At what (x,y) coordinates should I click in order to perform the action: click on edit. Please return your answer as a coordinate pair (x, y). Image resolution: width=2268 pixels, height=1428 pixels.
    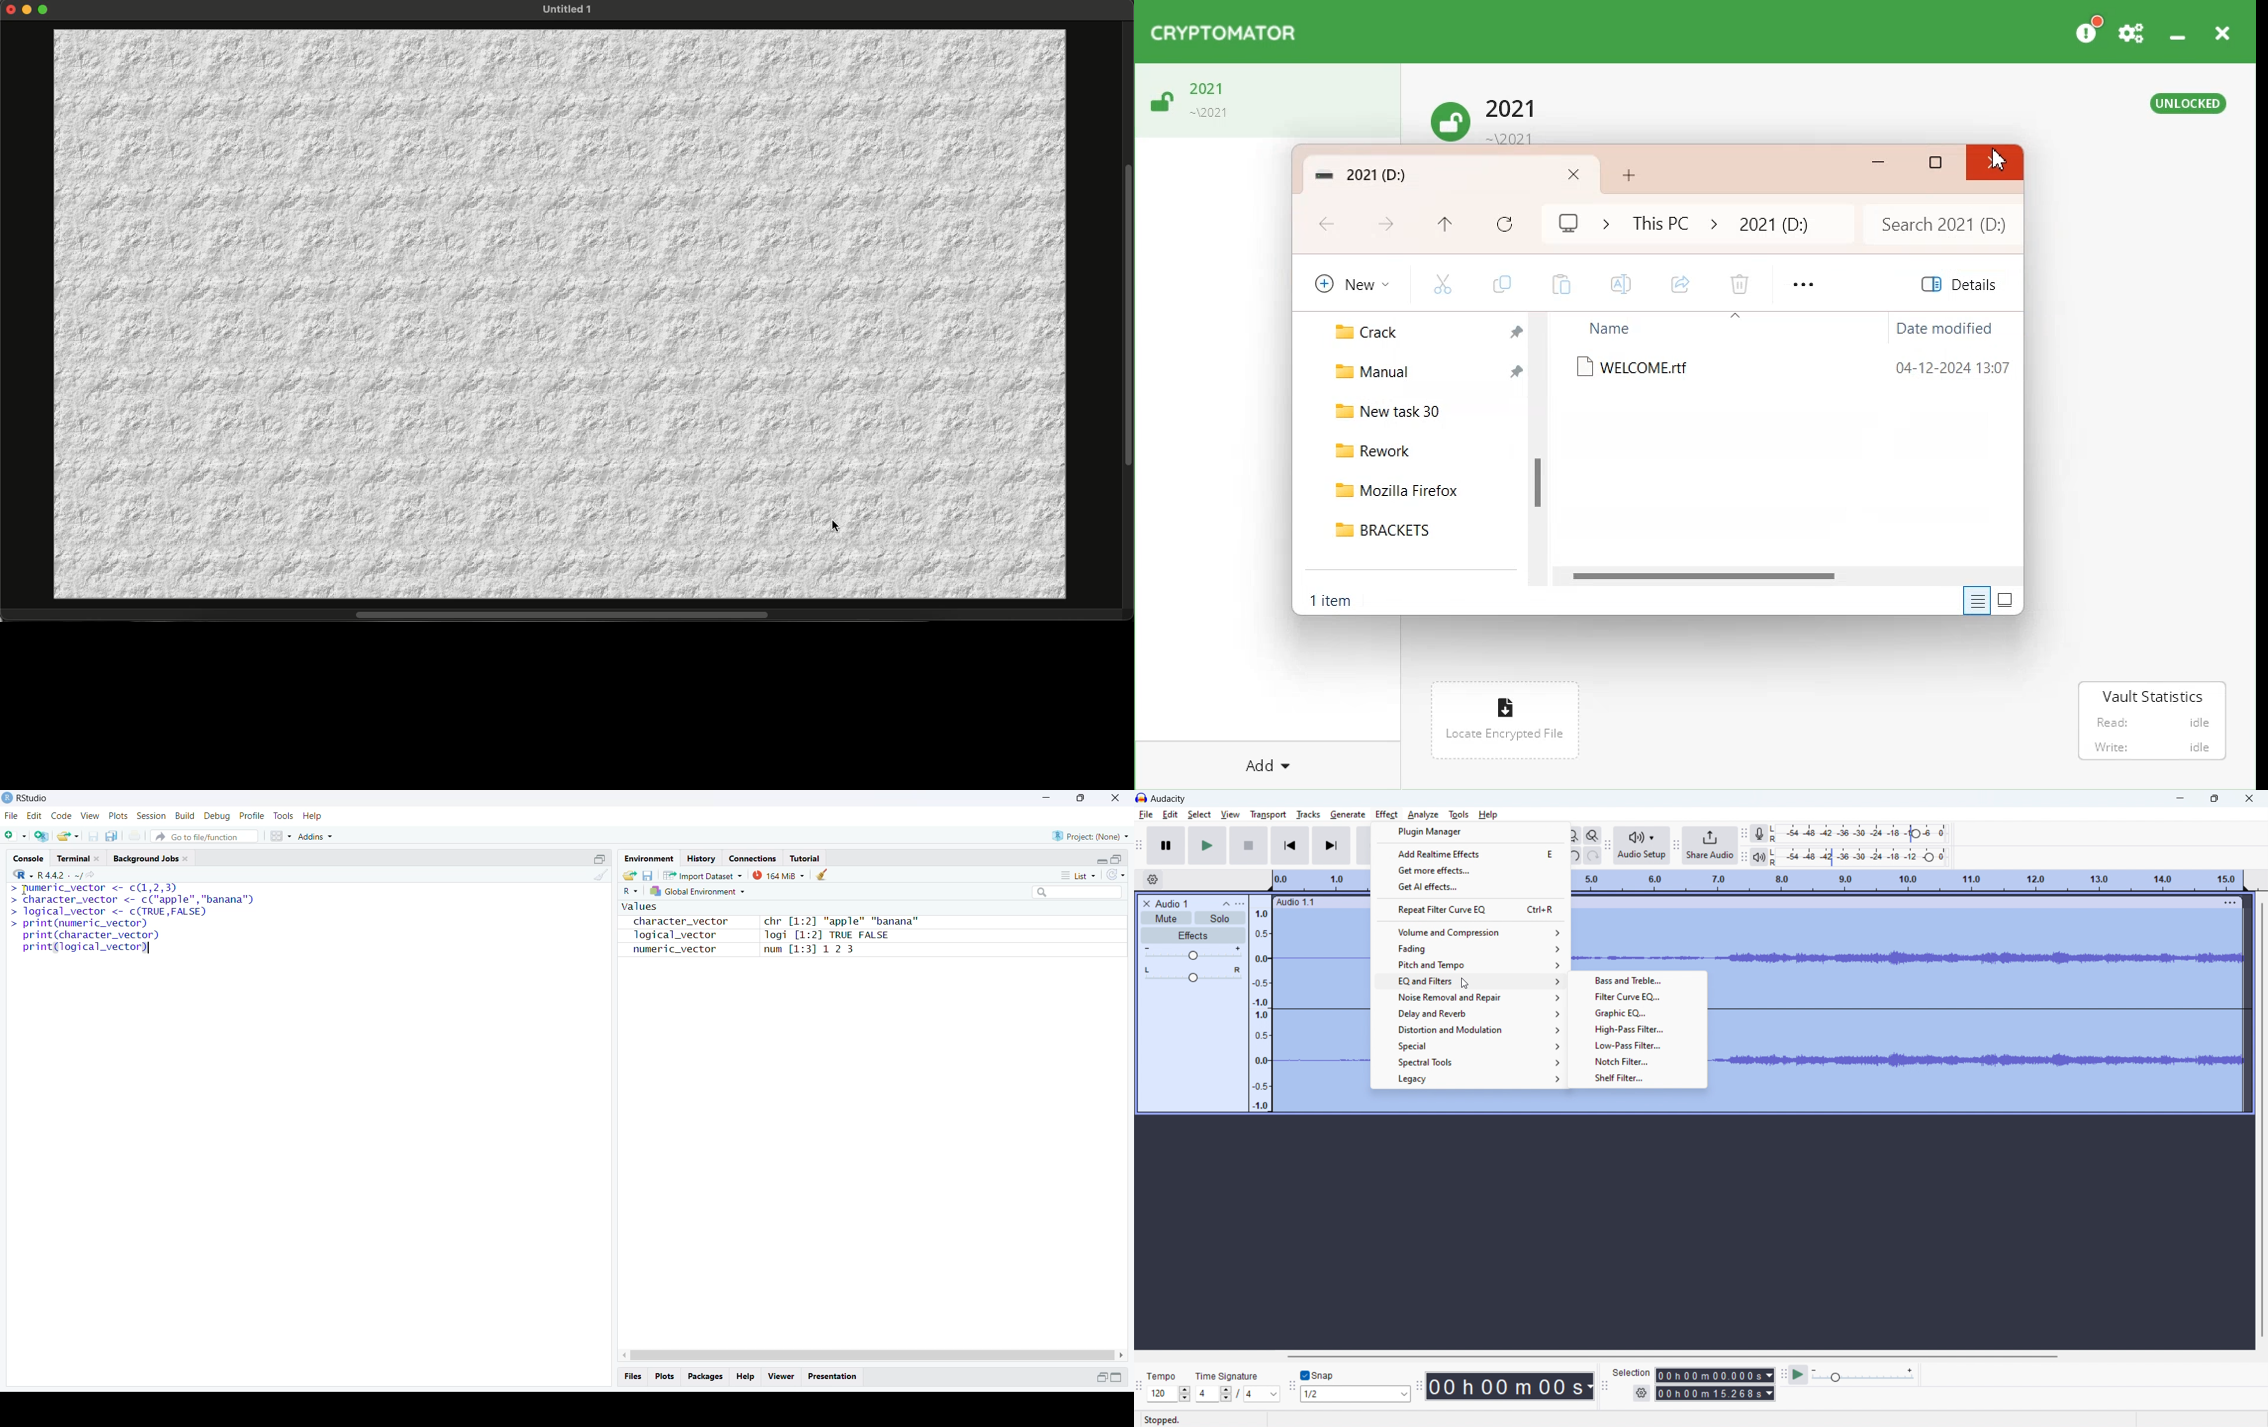
    Looking at the image, I should click on (34, 817).